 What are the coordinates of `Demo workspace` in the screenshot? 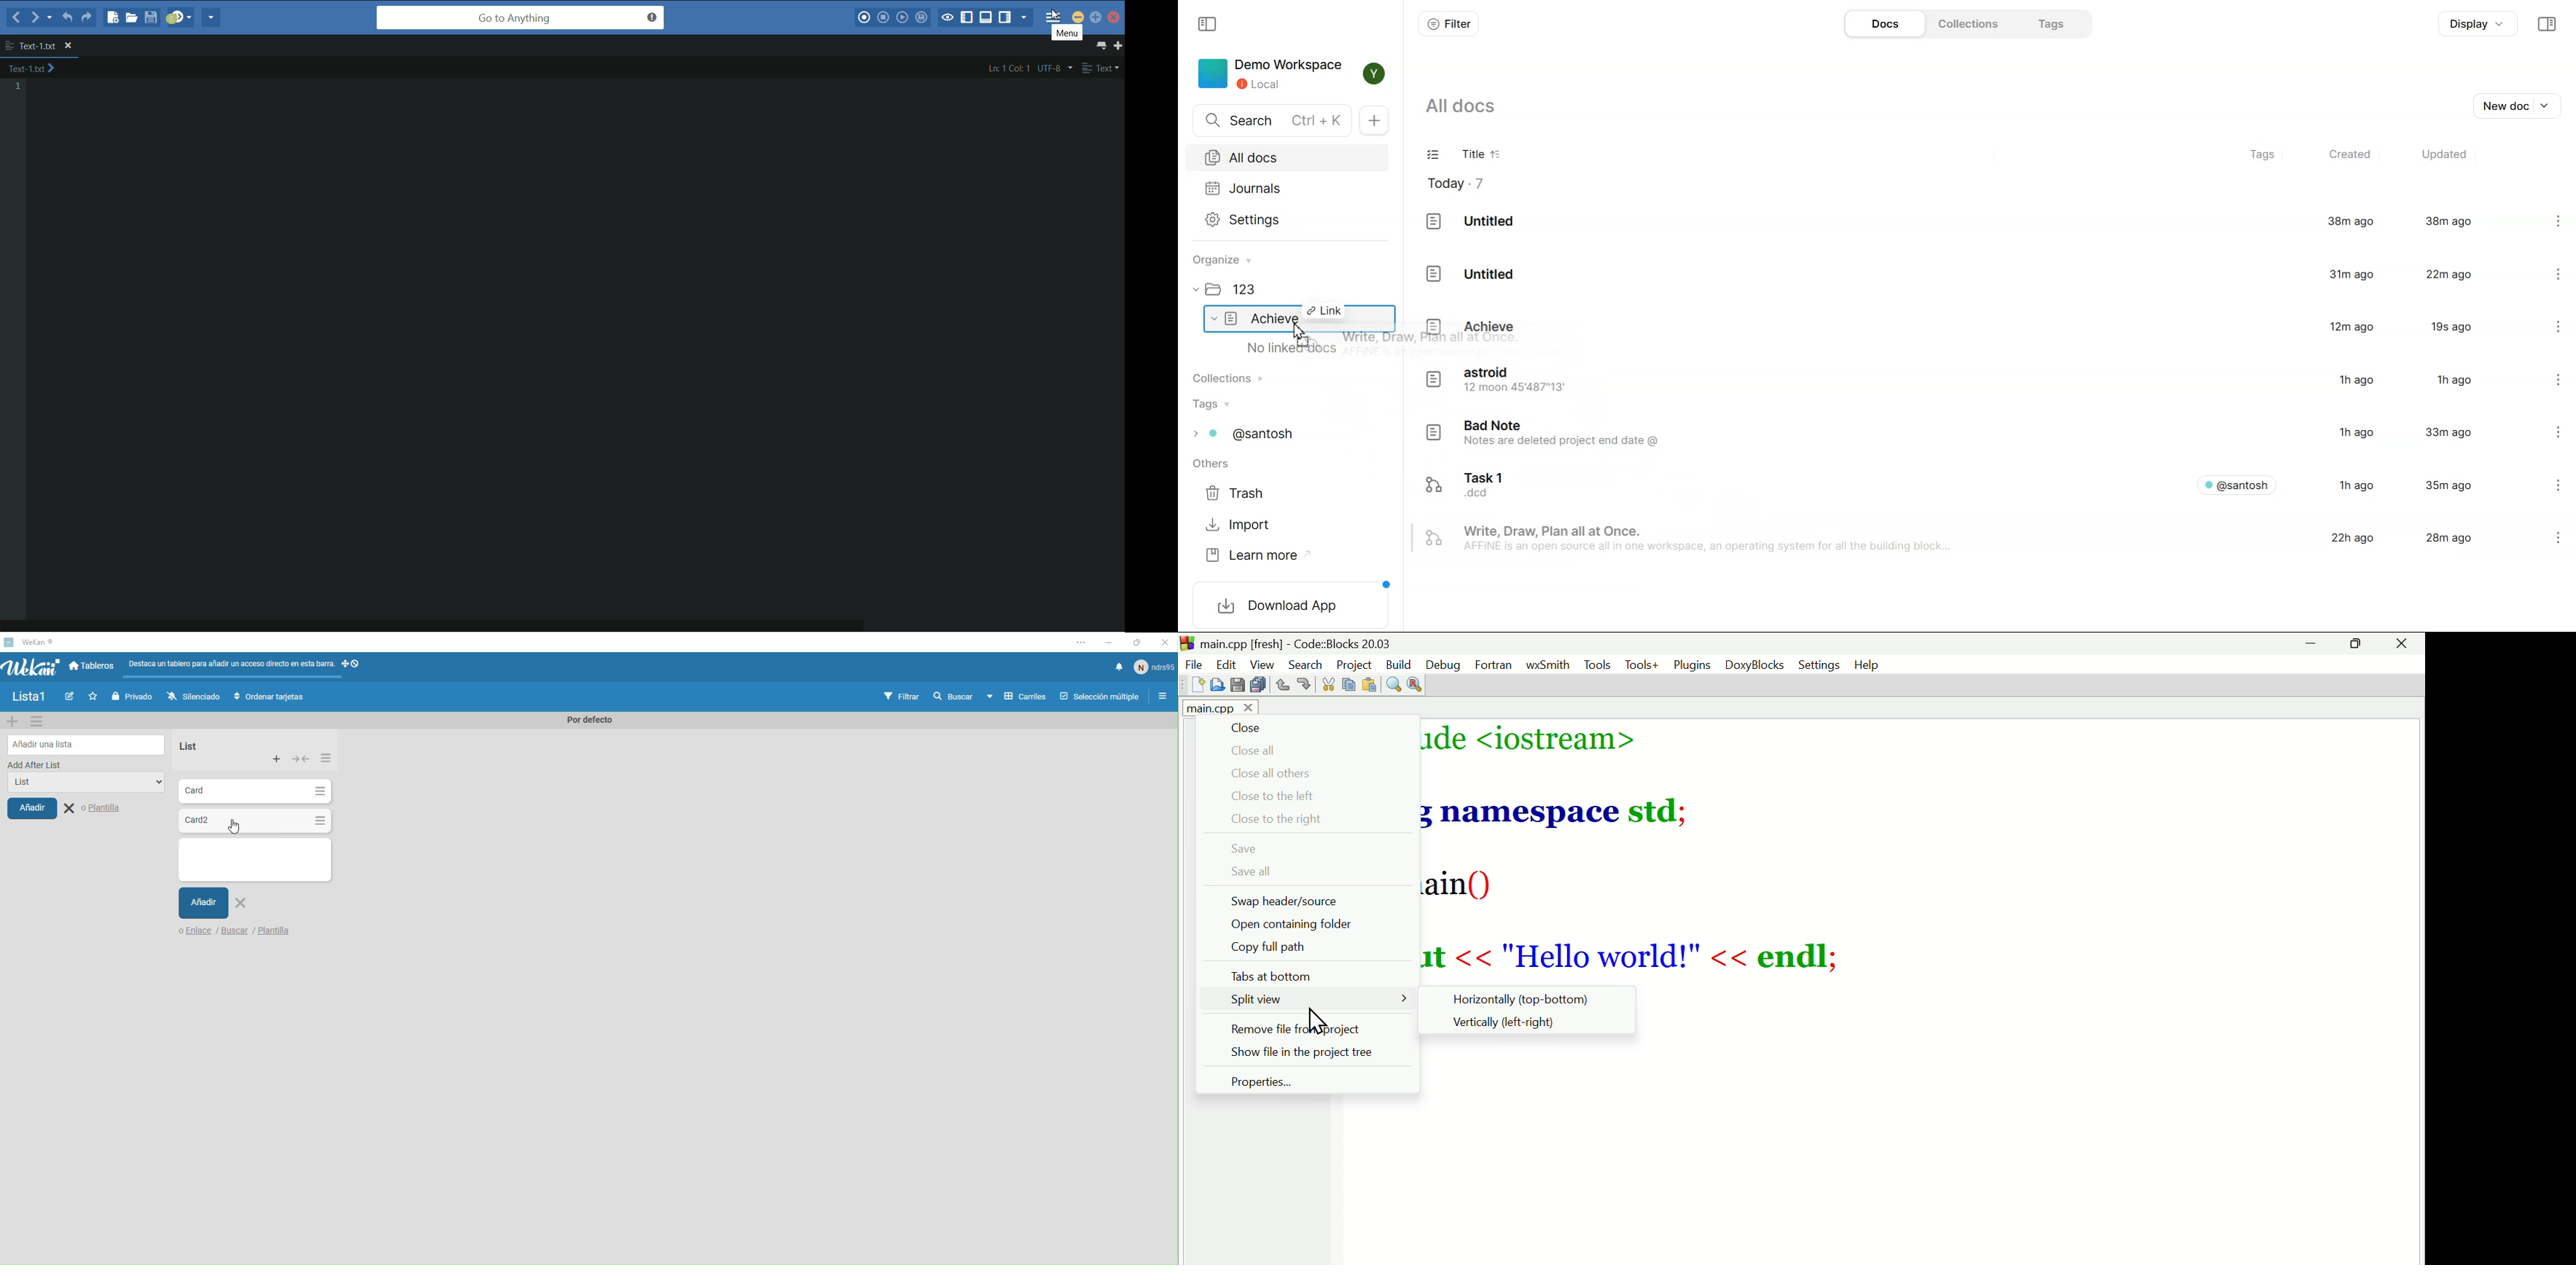 It's located at (1269, 74).